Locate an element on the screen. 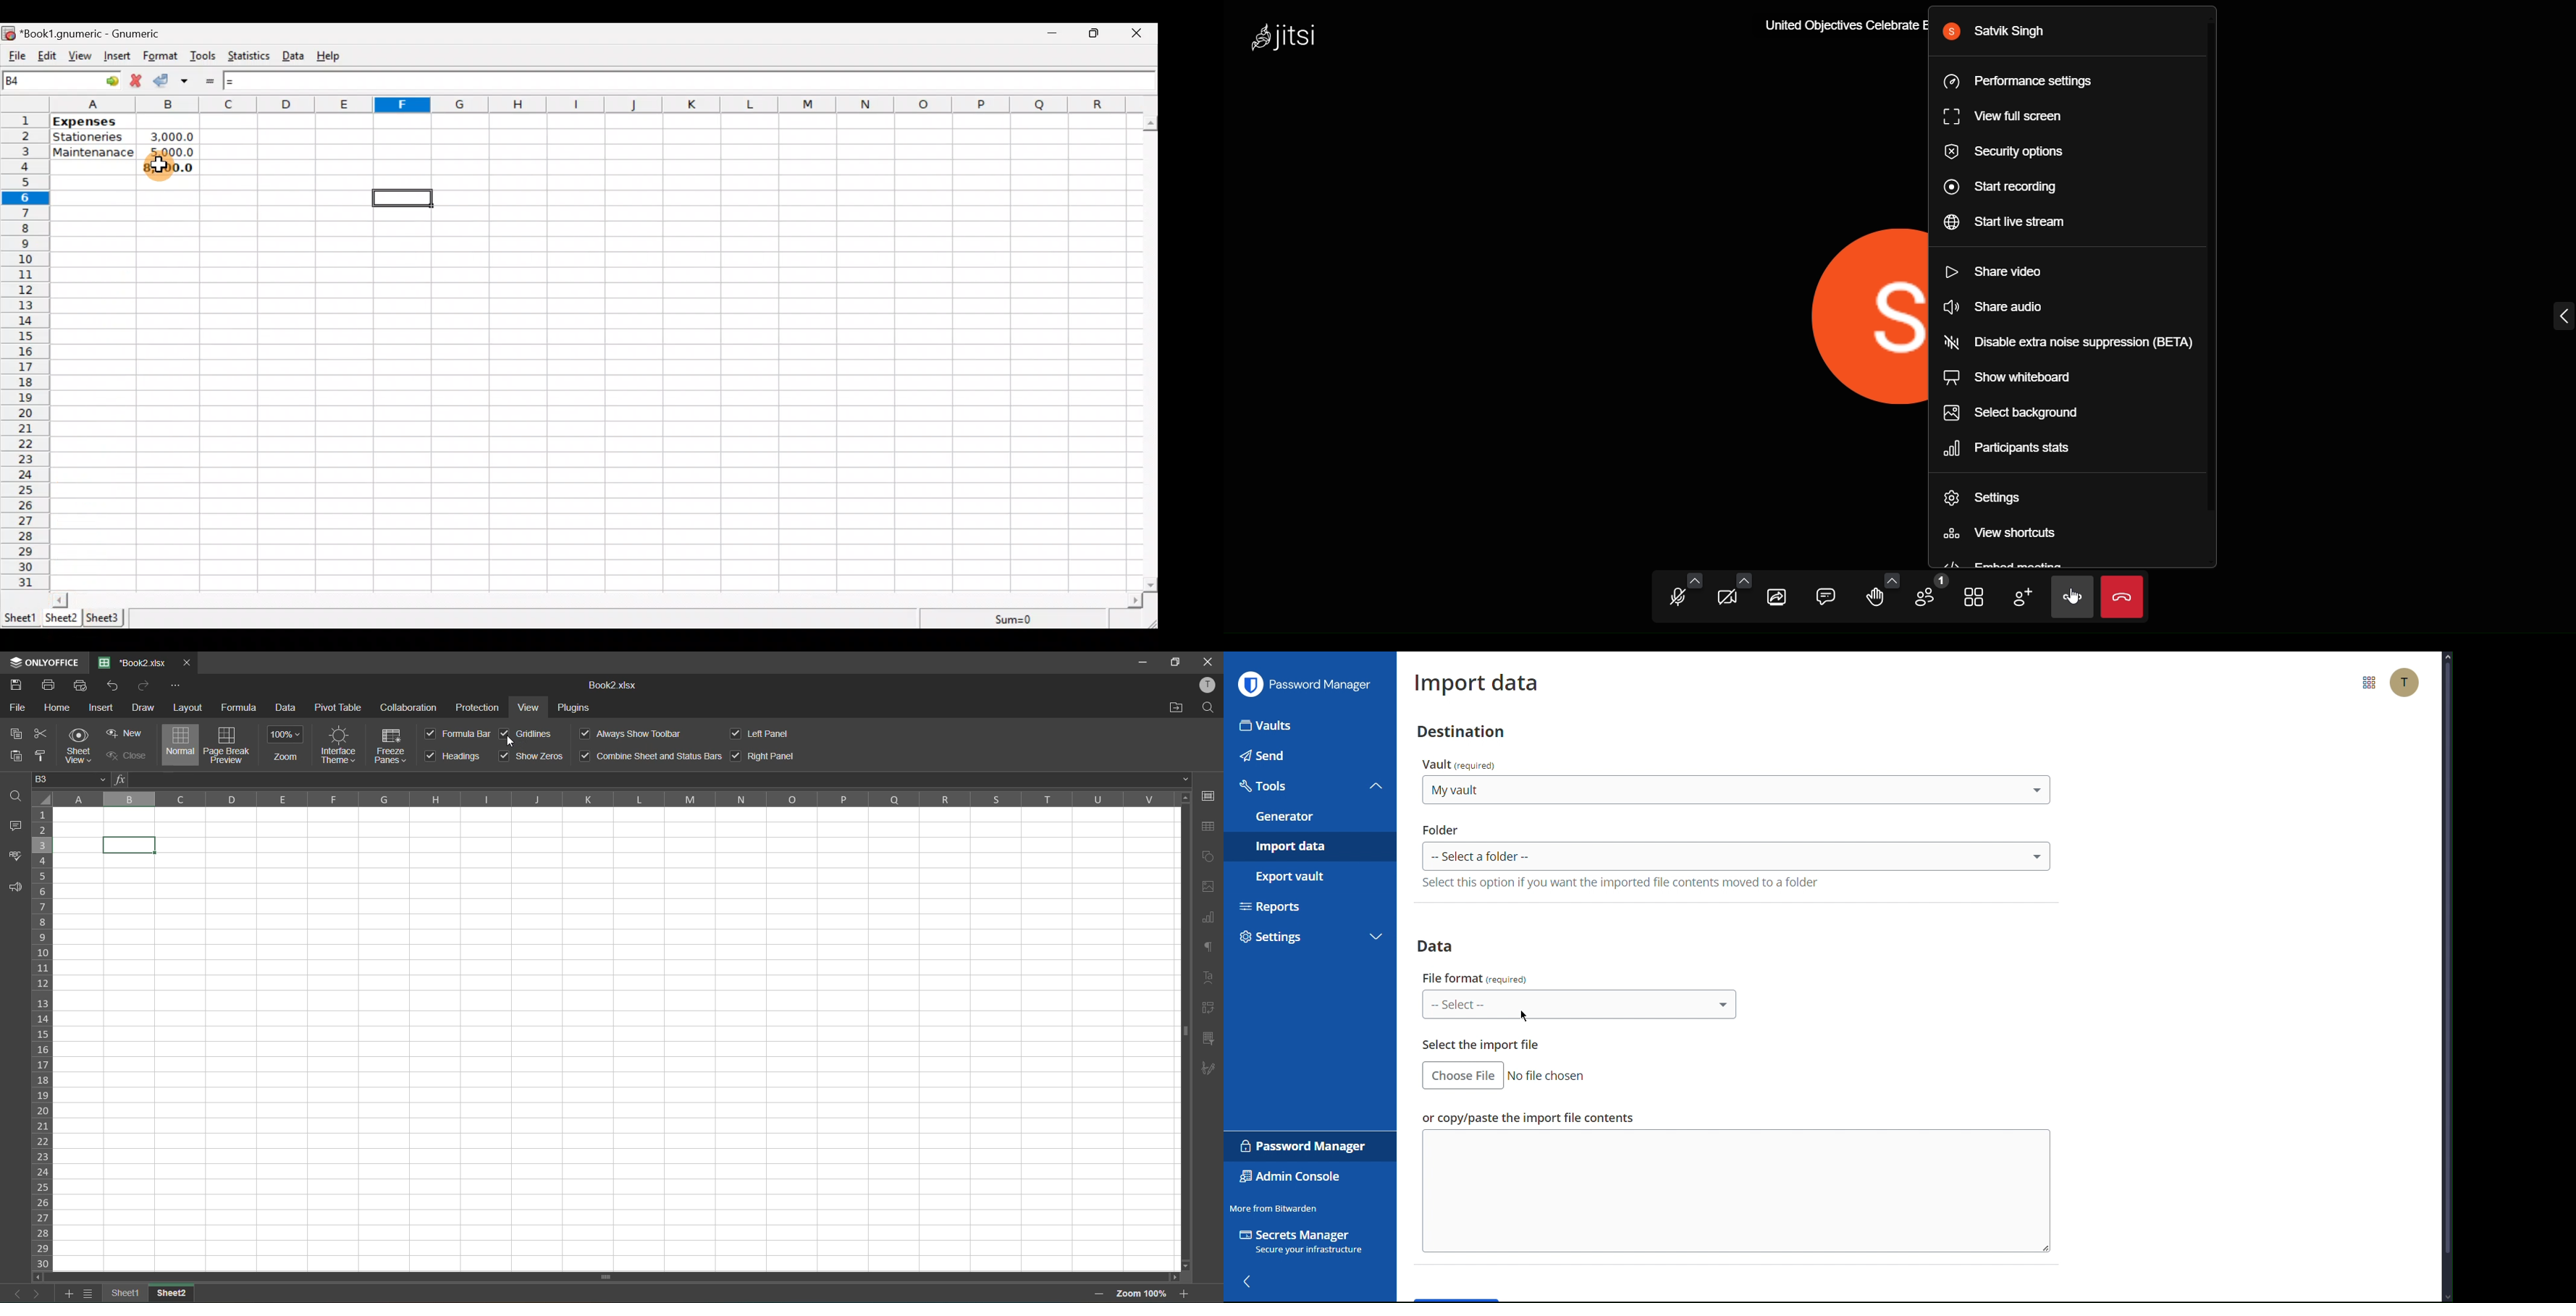 This screenshot has height=1316, width=2576. numbering column is located at coordinates (24, 353).